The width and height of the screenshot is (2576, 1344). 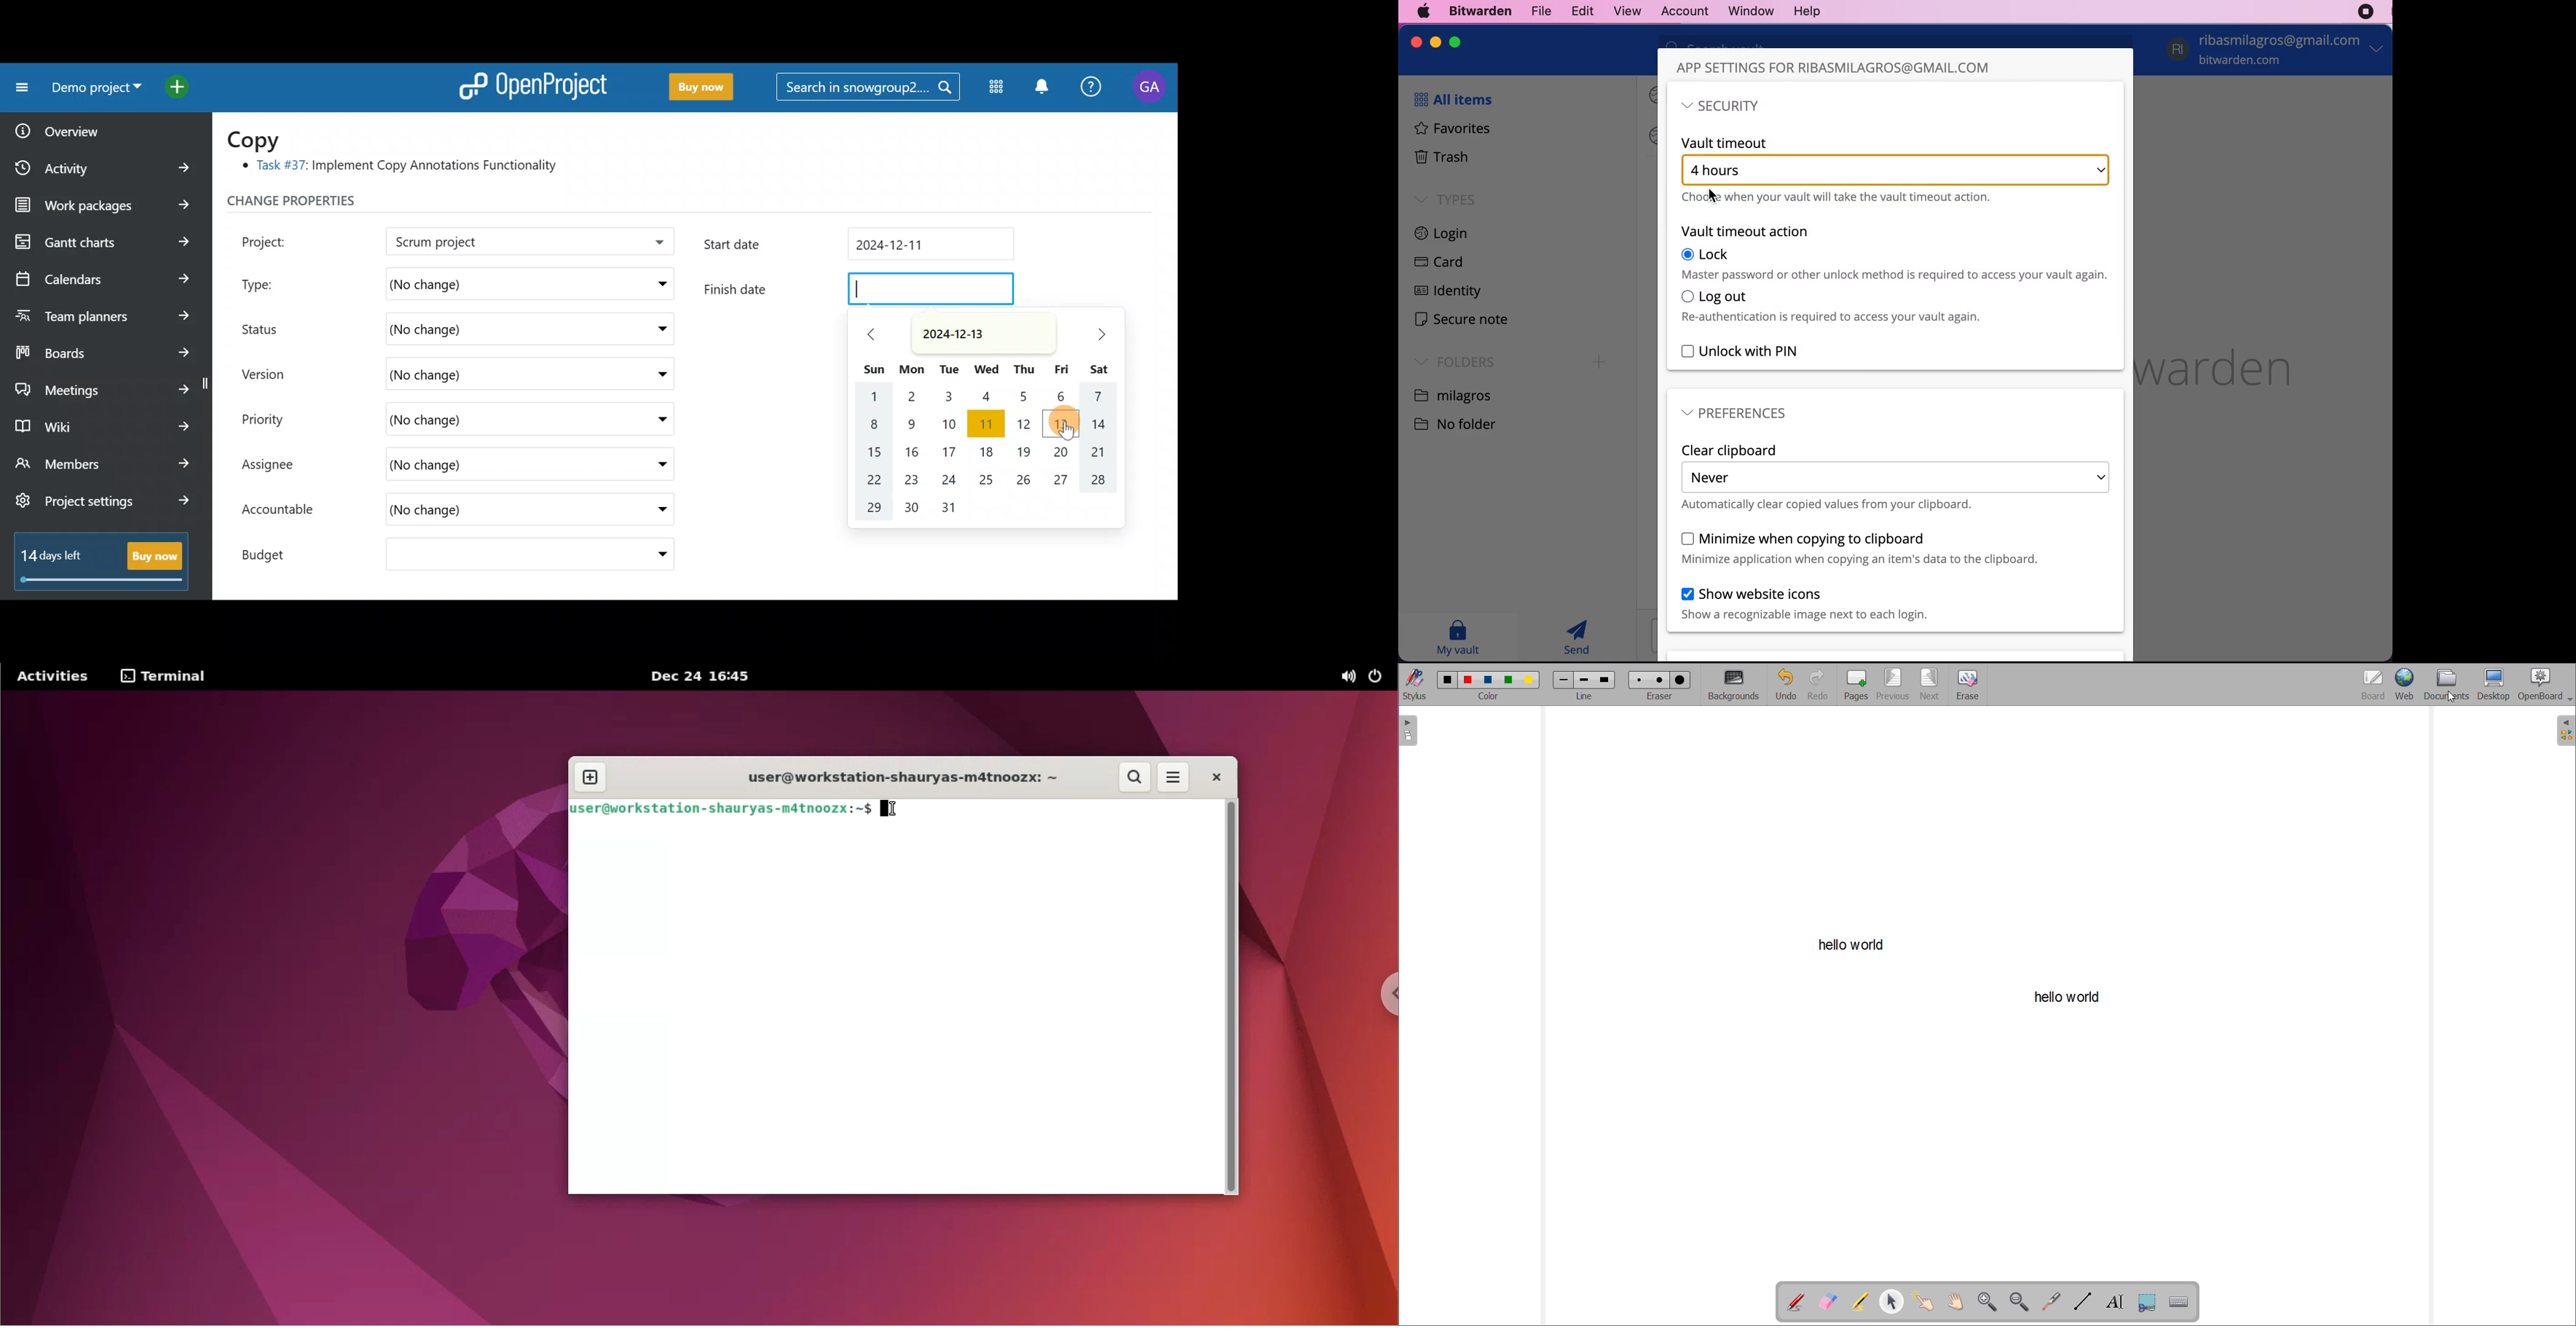 What do you see at coordinates (994, 455) in the screenshot?
I see `Calendar days` at bounding box center [994, 455].